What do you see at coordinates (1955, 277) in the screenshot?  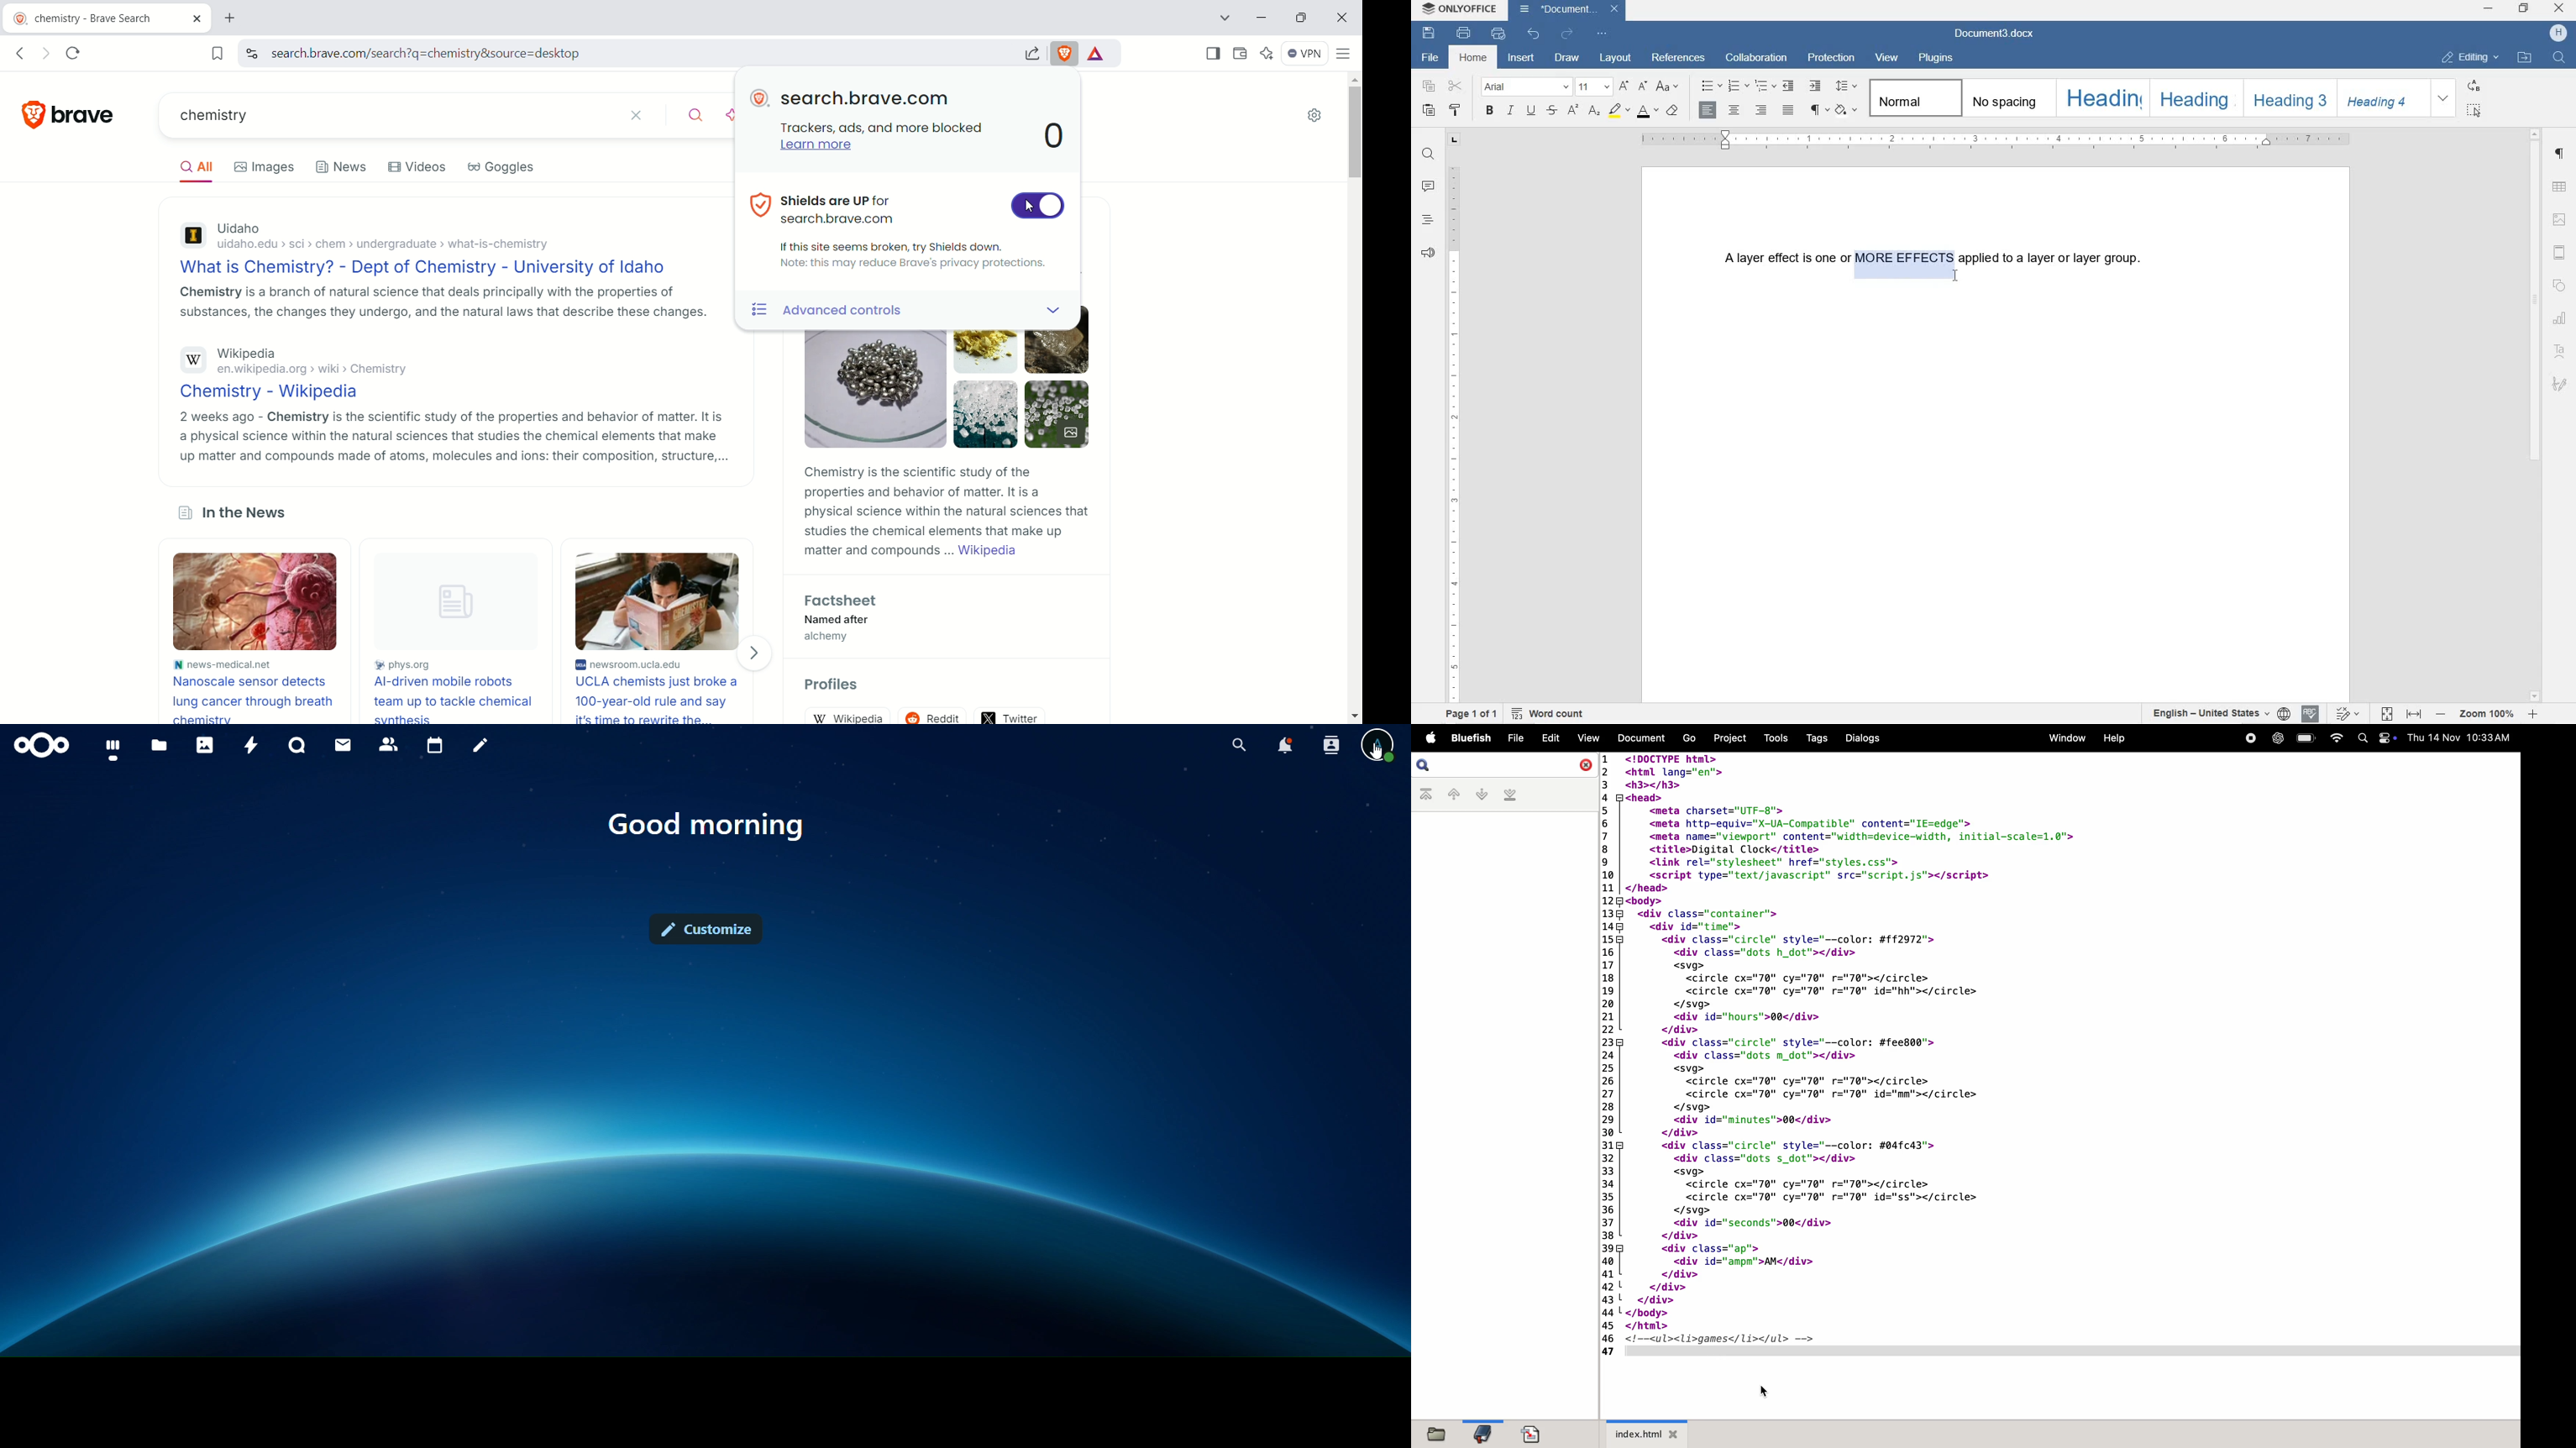 I see `cursor` at bounding box center [1955, 277].